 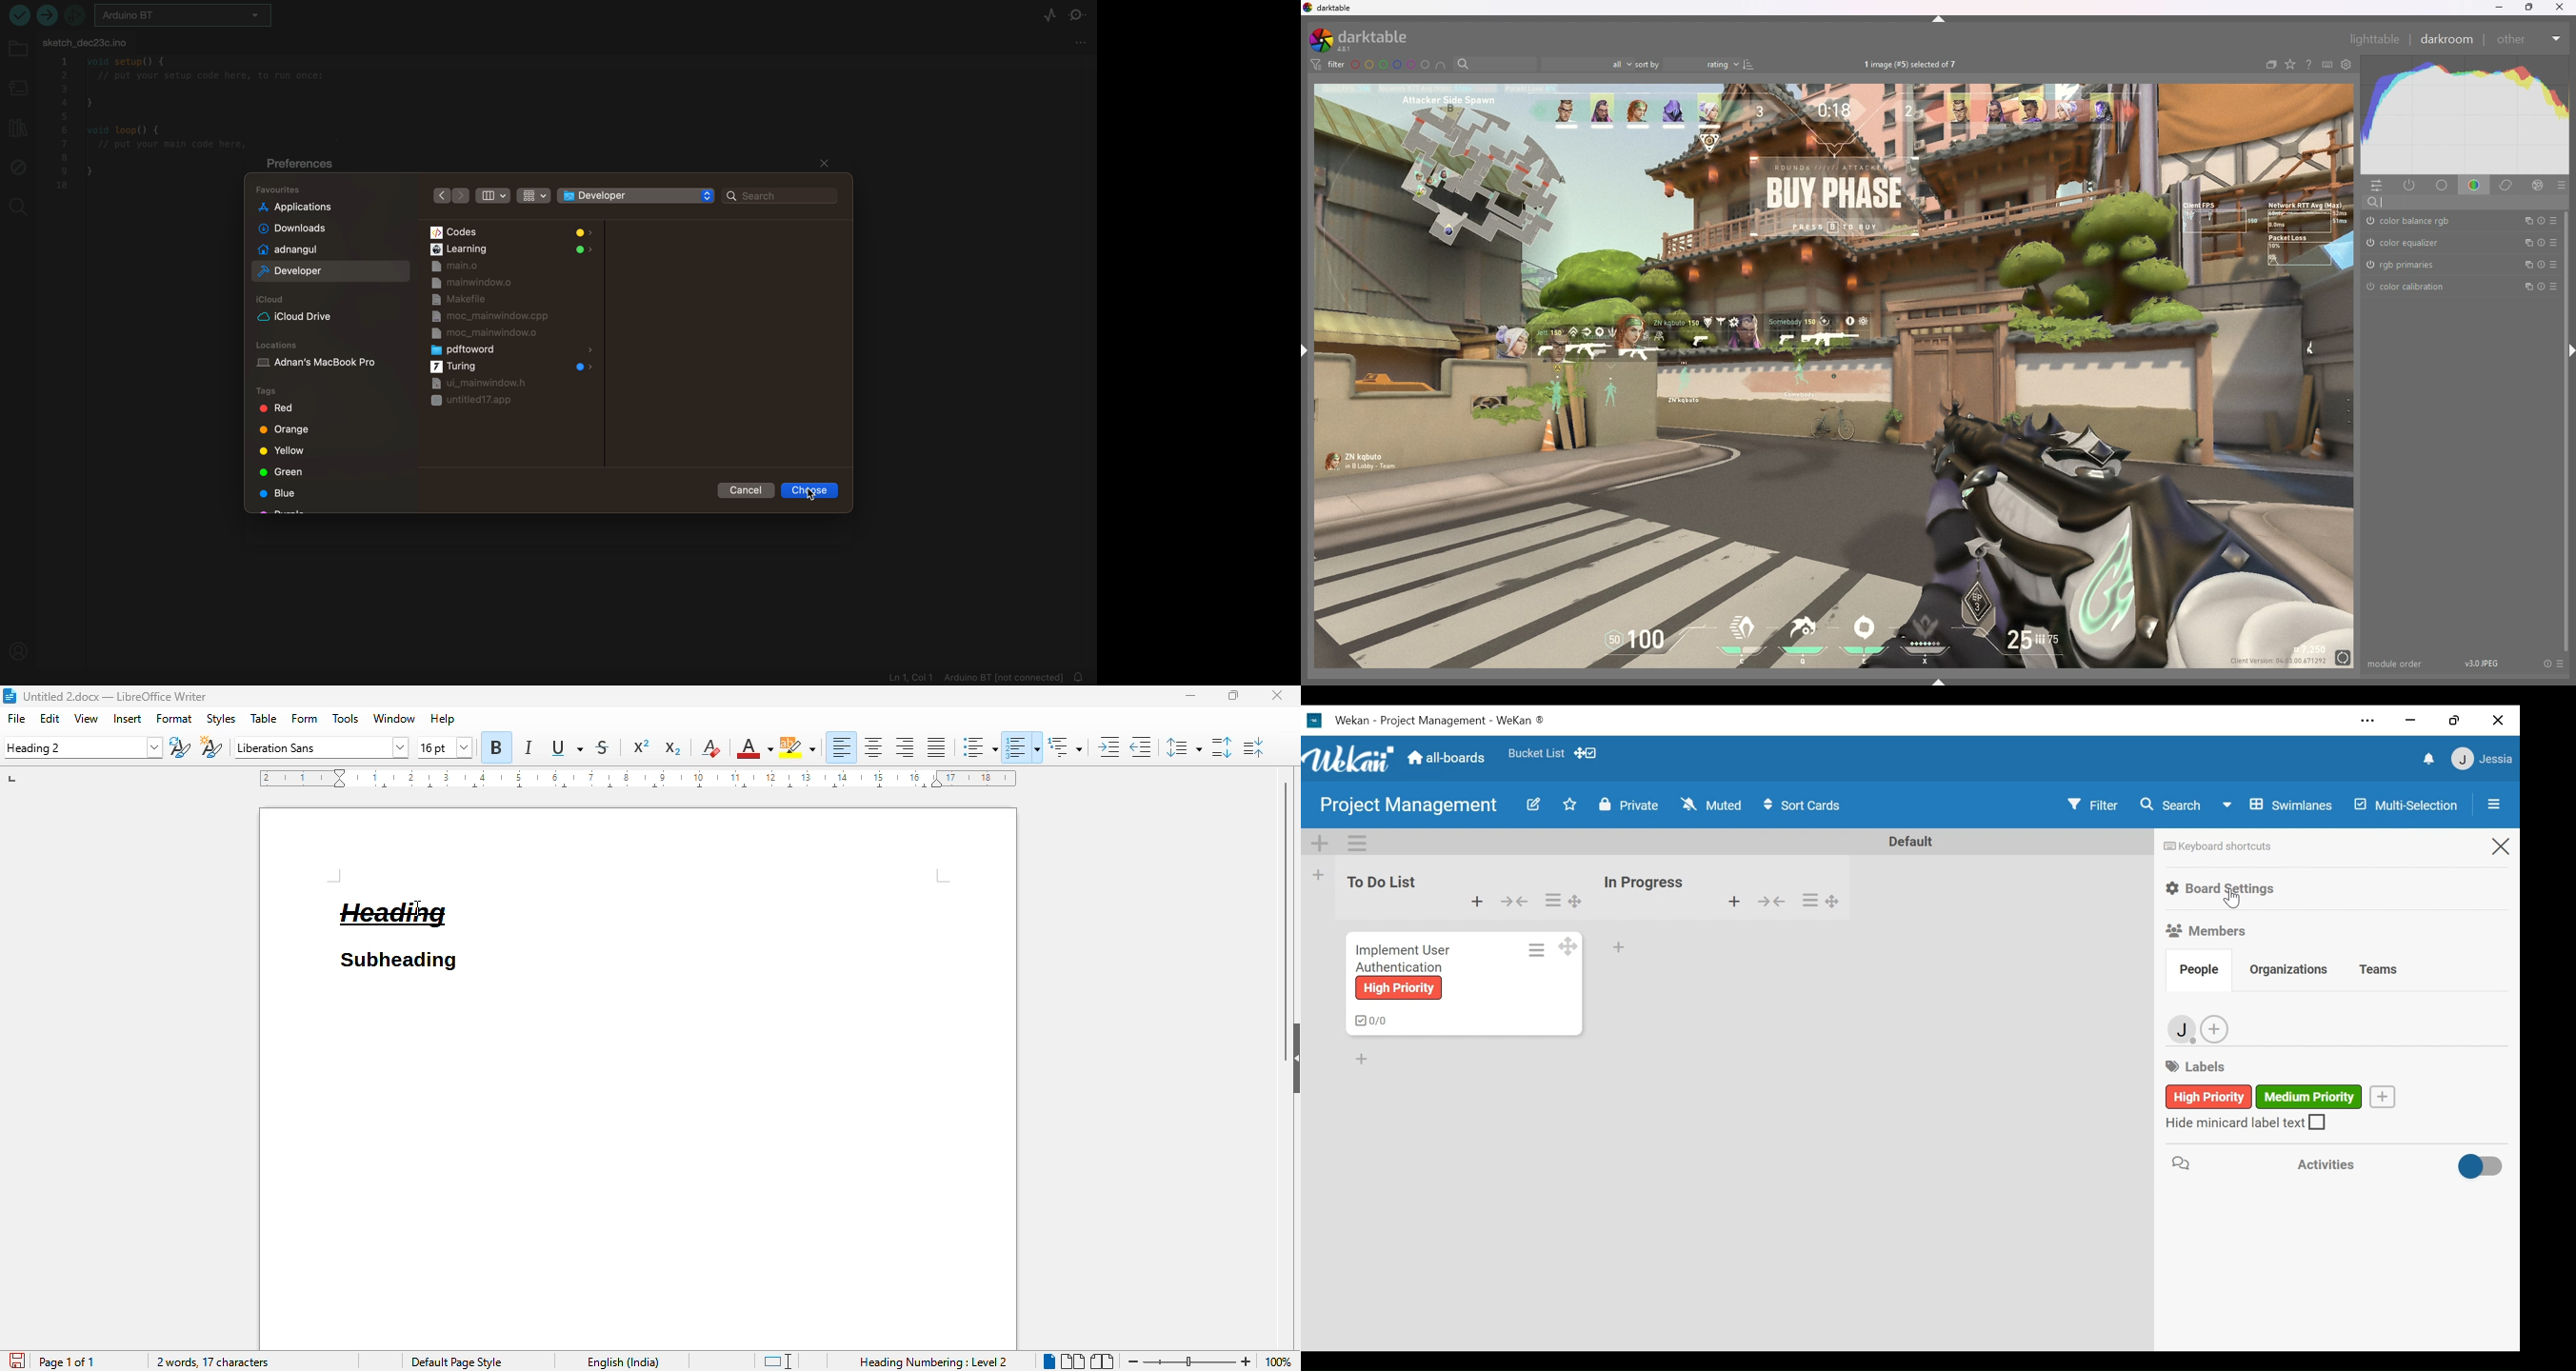 What do you see at coordinates (1397, 988) in the screenshot?
I see `high priority` at bounding box center [1397, 988].